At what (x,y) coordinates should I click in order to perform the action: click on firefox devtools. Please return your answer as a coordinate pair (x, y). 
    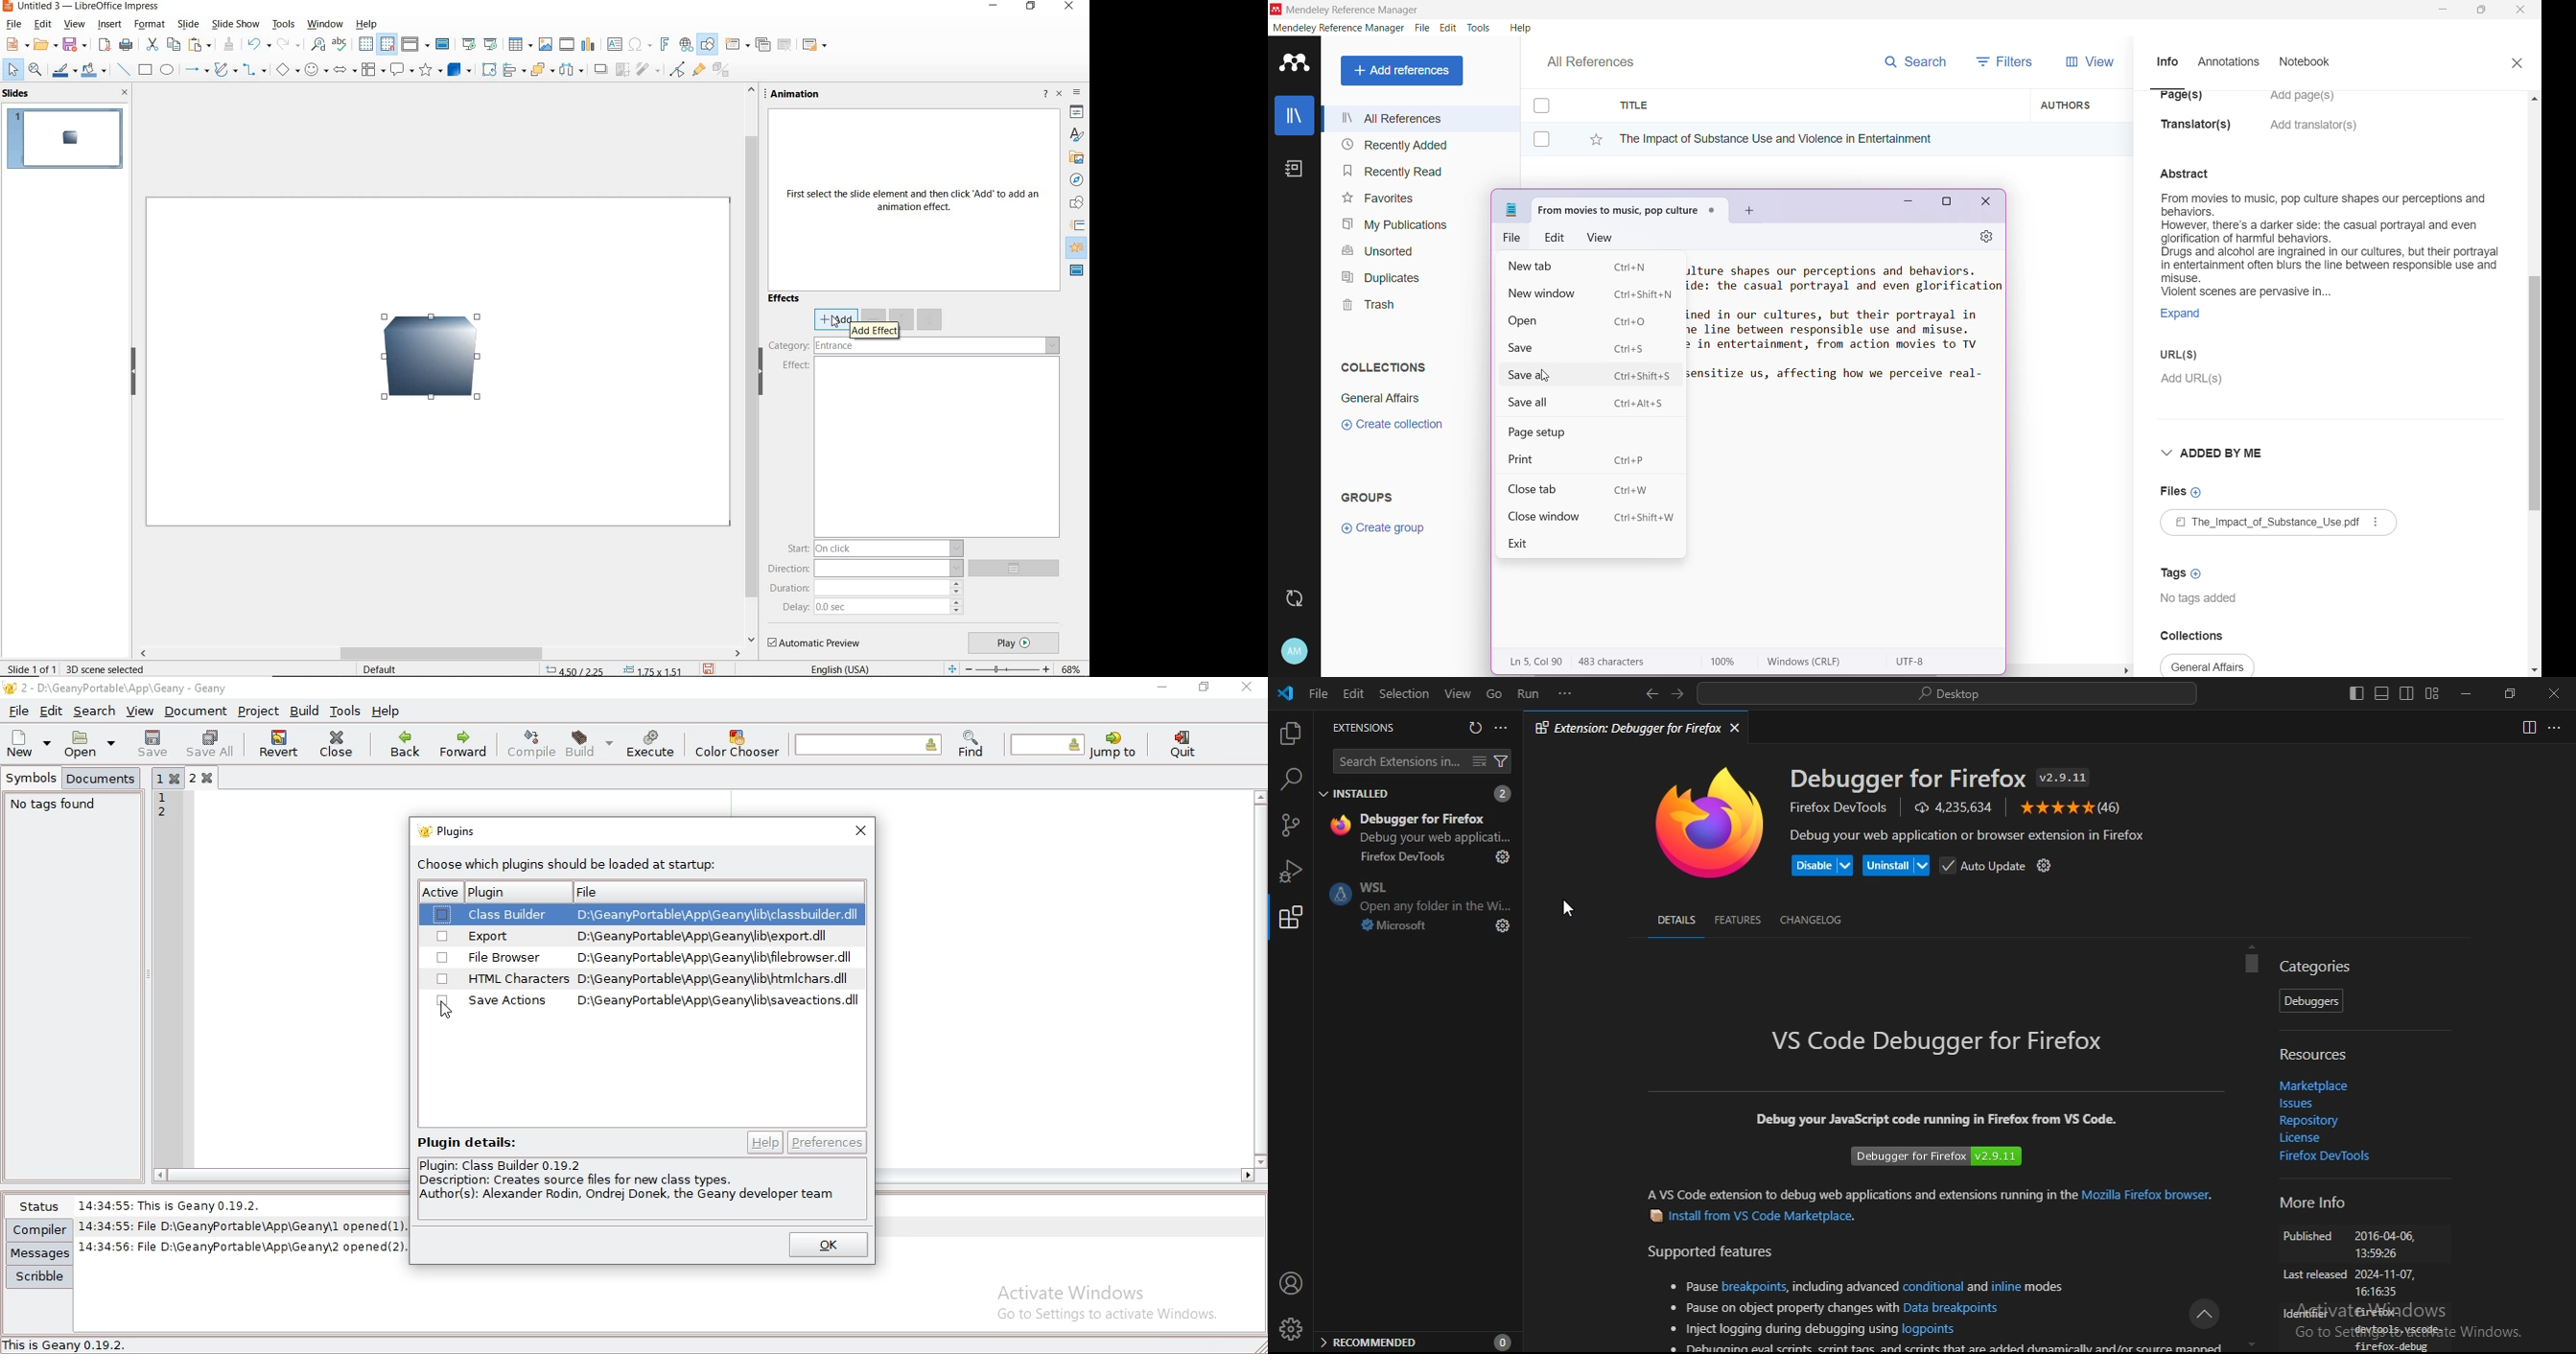
    Looking at the image, I should click on (2327, 1156).